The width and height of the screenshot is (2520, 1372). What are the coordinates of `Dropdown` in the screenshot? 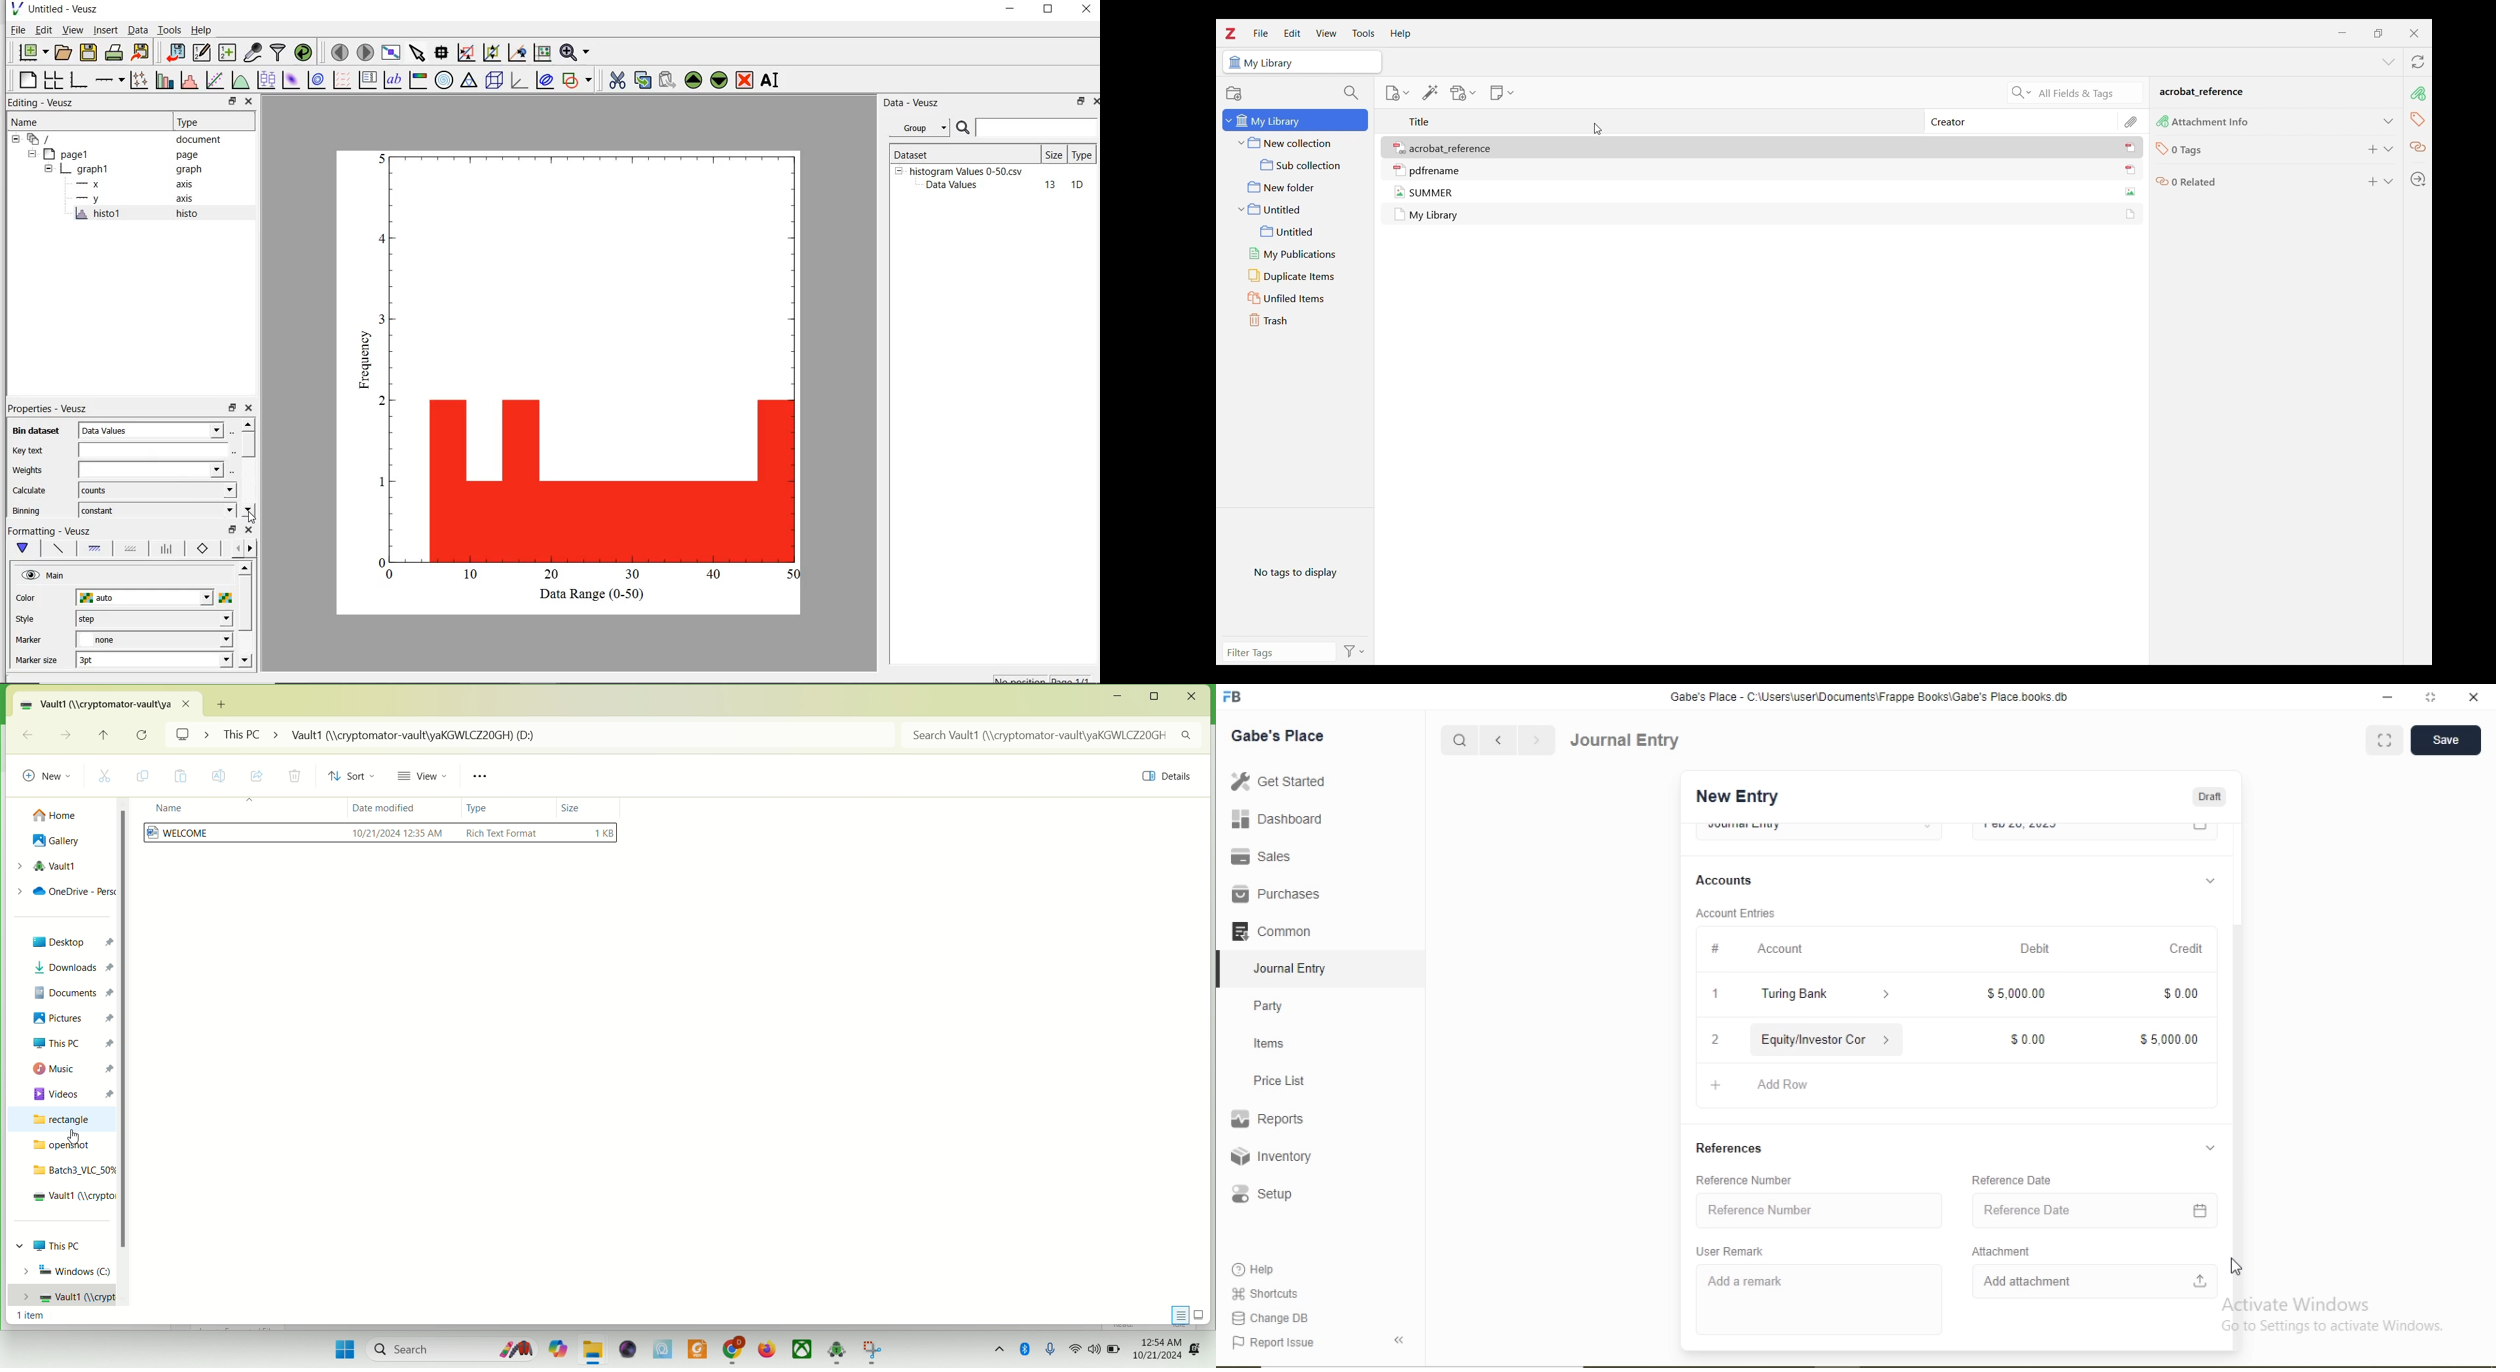 It's located at (1887, 1040).